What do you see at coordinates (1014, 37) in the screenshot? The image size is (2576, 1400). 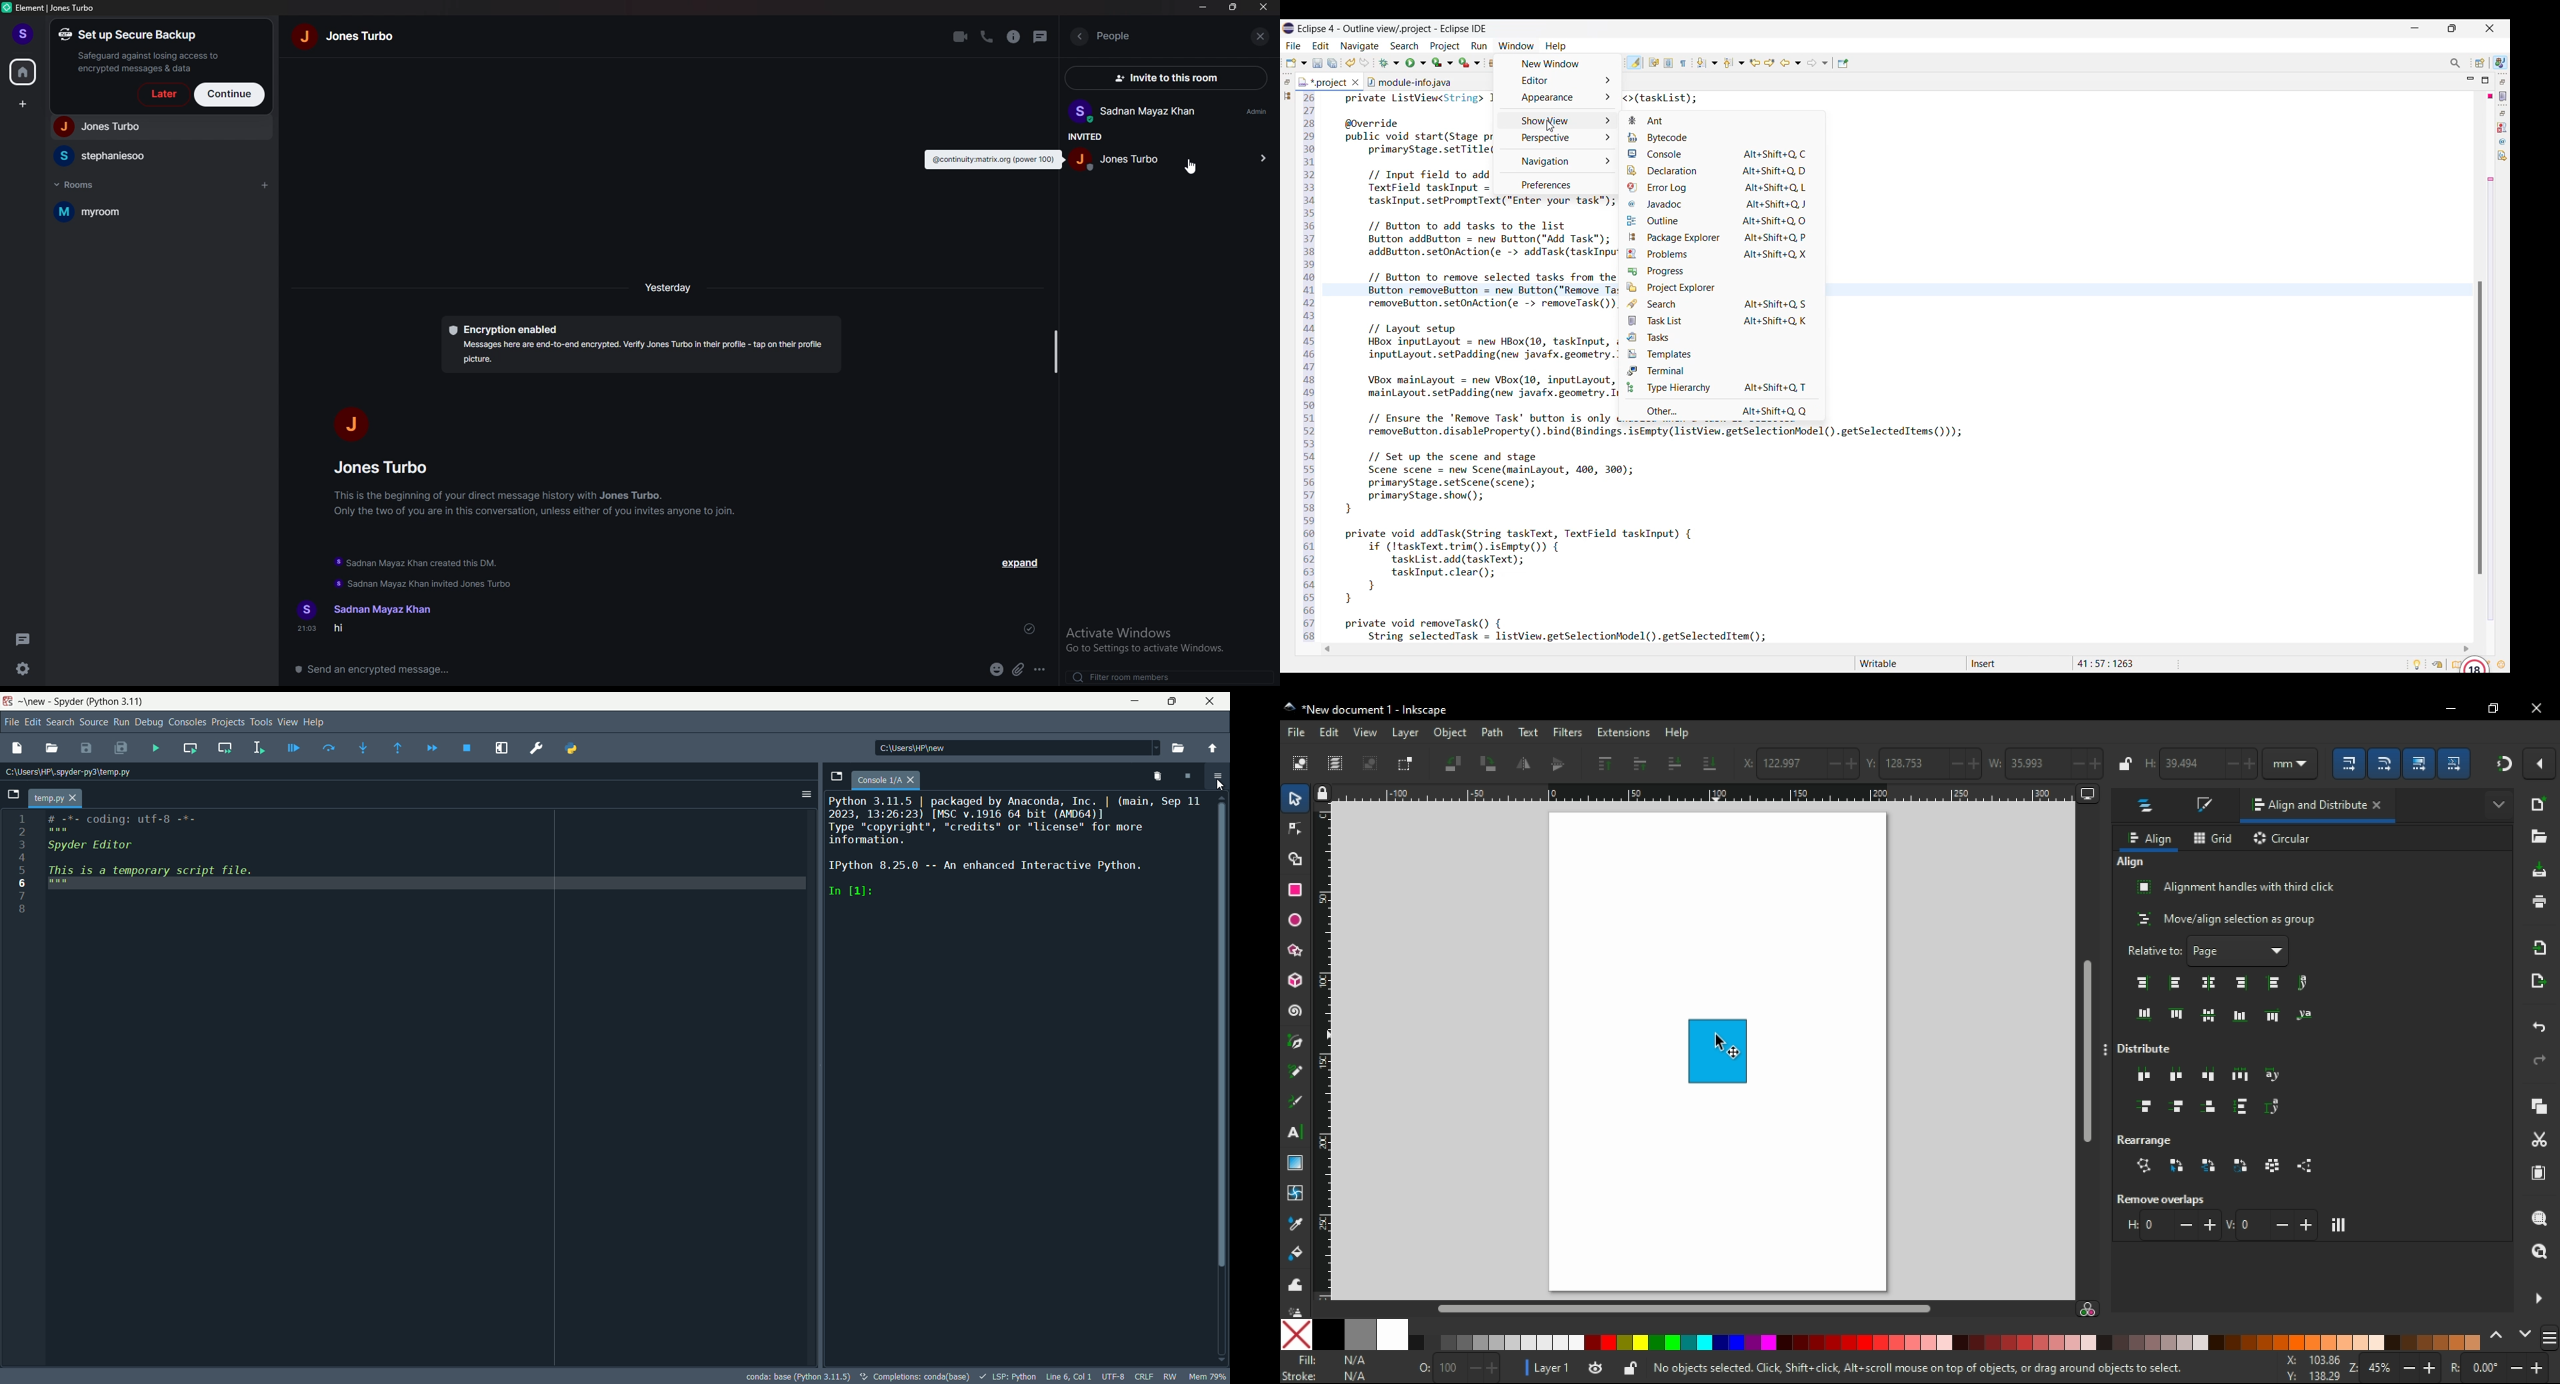 I see `info` at bounding box center [1014, 37].